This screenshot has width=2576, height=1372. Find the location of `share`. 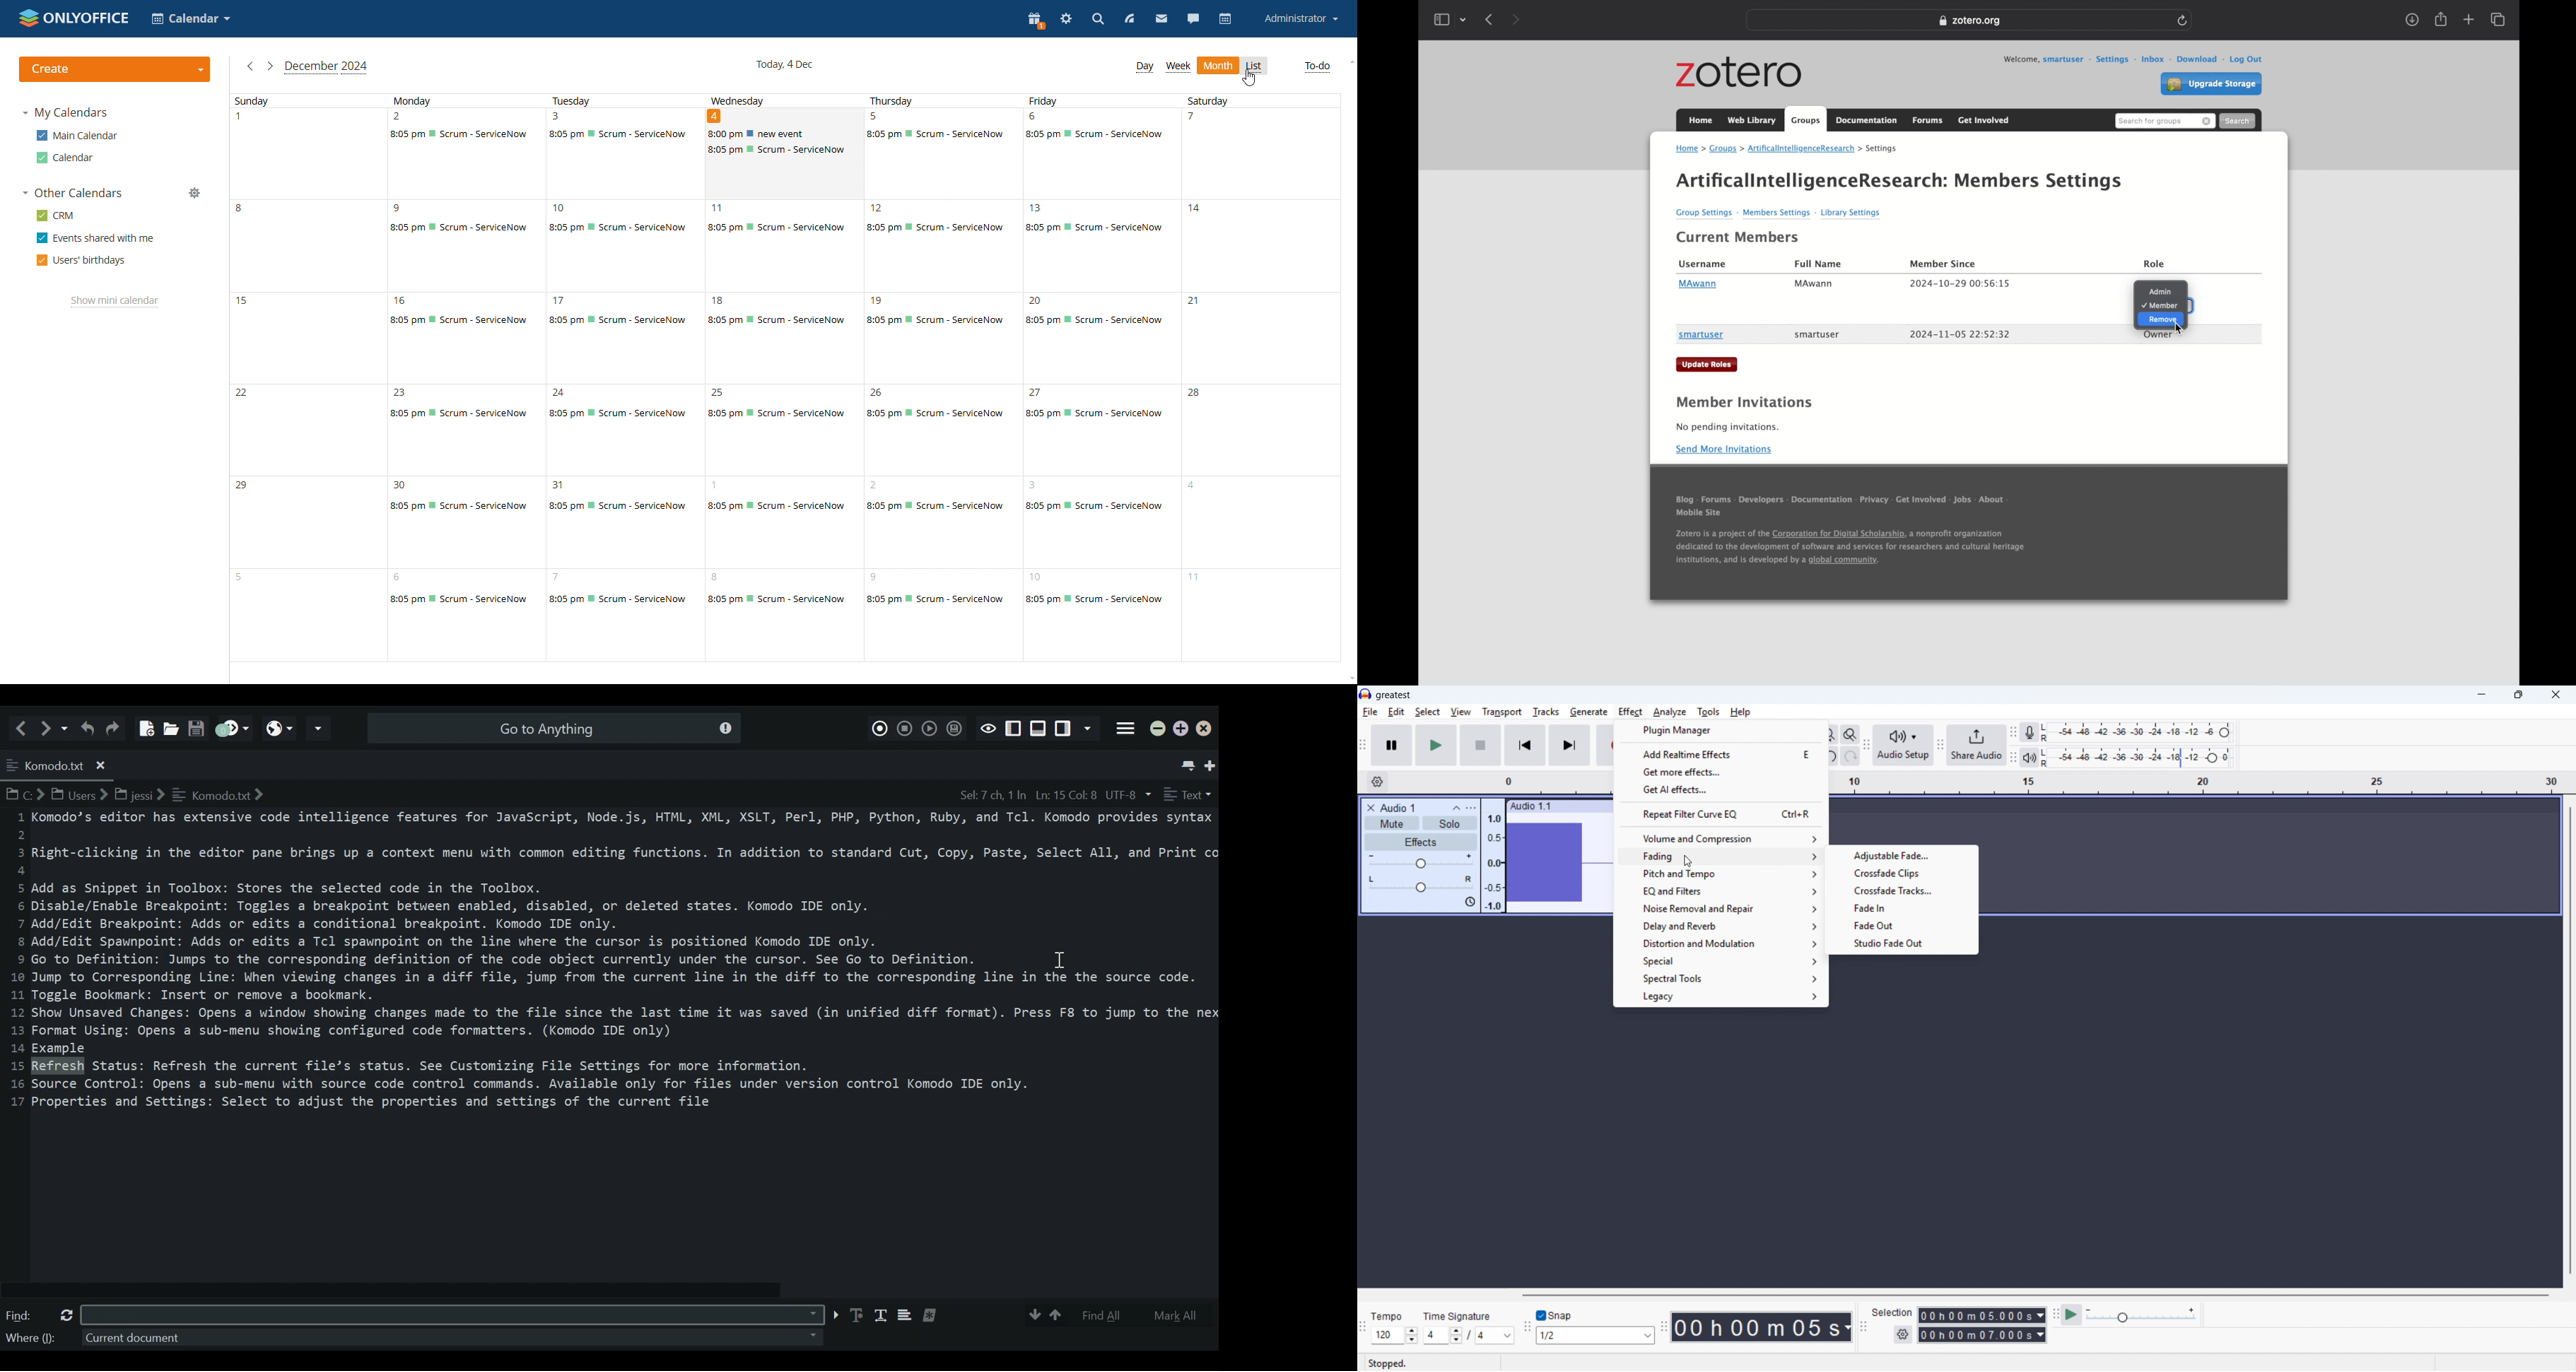

share is located at coordinates (2441, 19).